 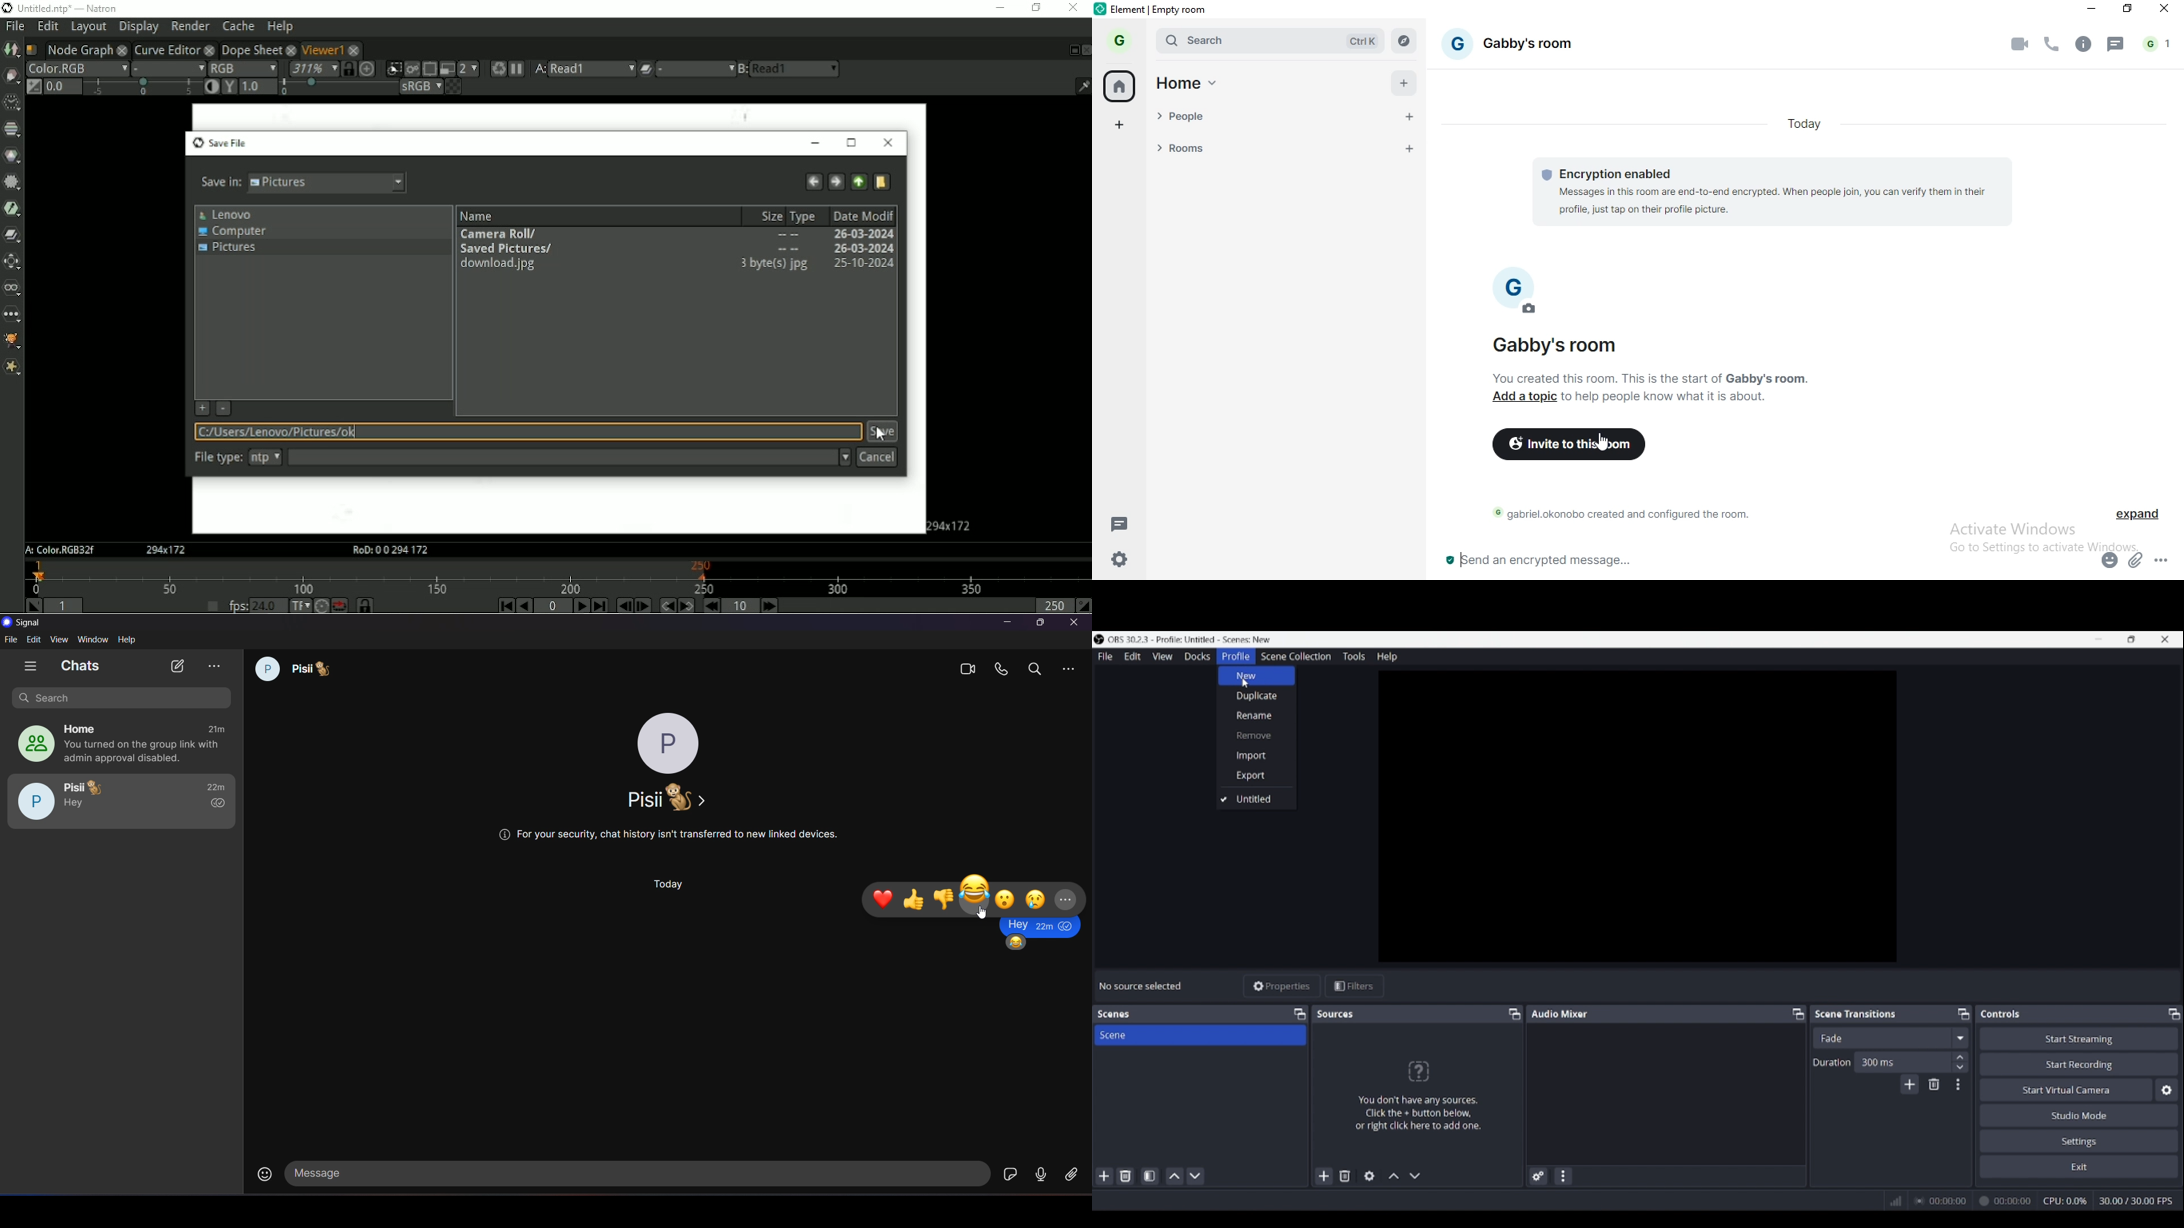 What do you see at coordinates (267, 1175) in the screenshot?
I see `emojis` at bounding box center [267, 1175].